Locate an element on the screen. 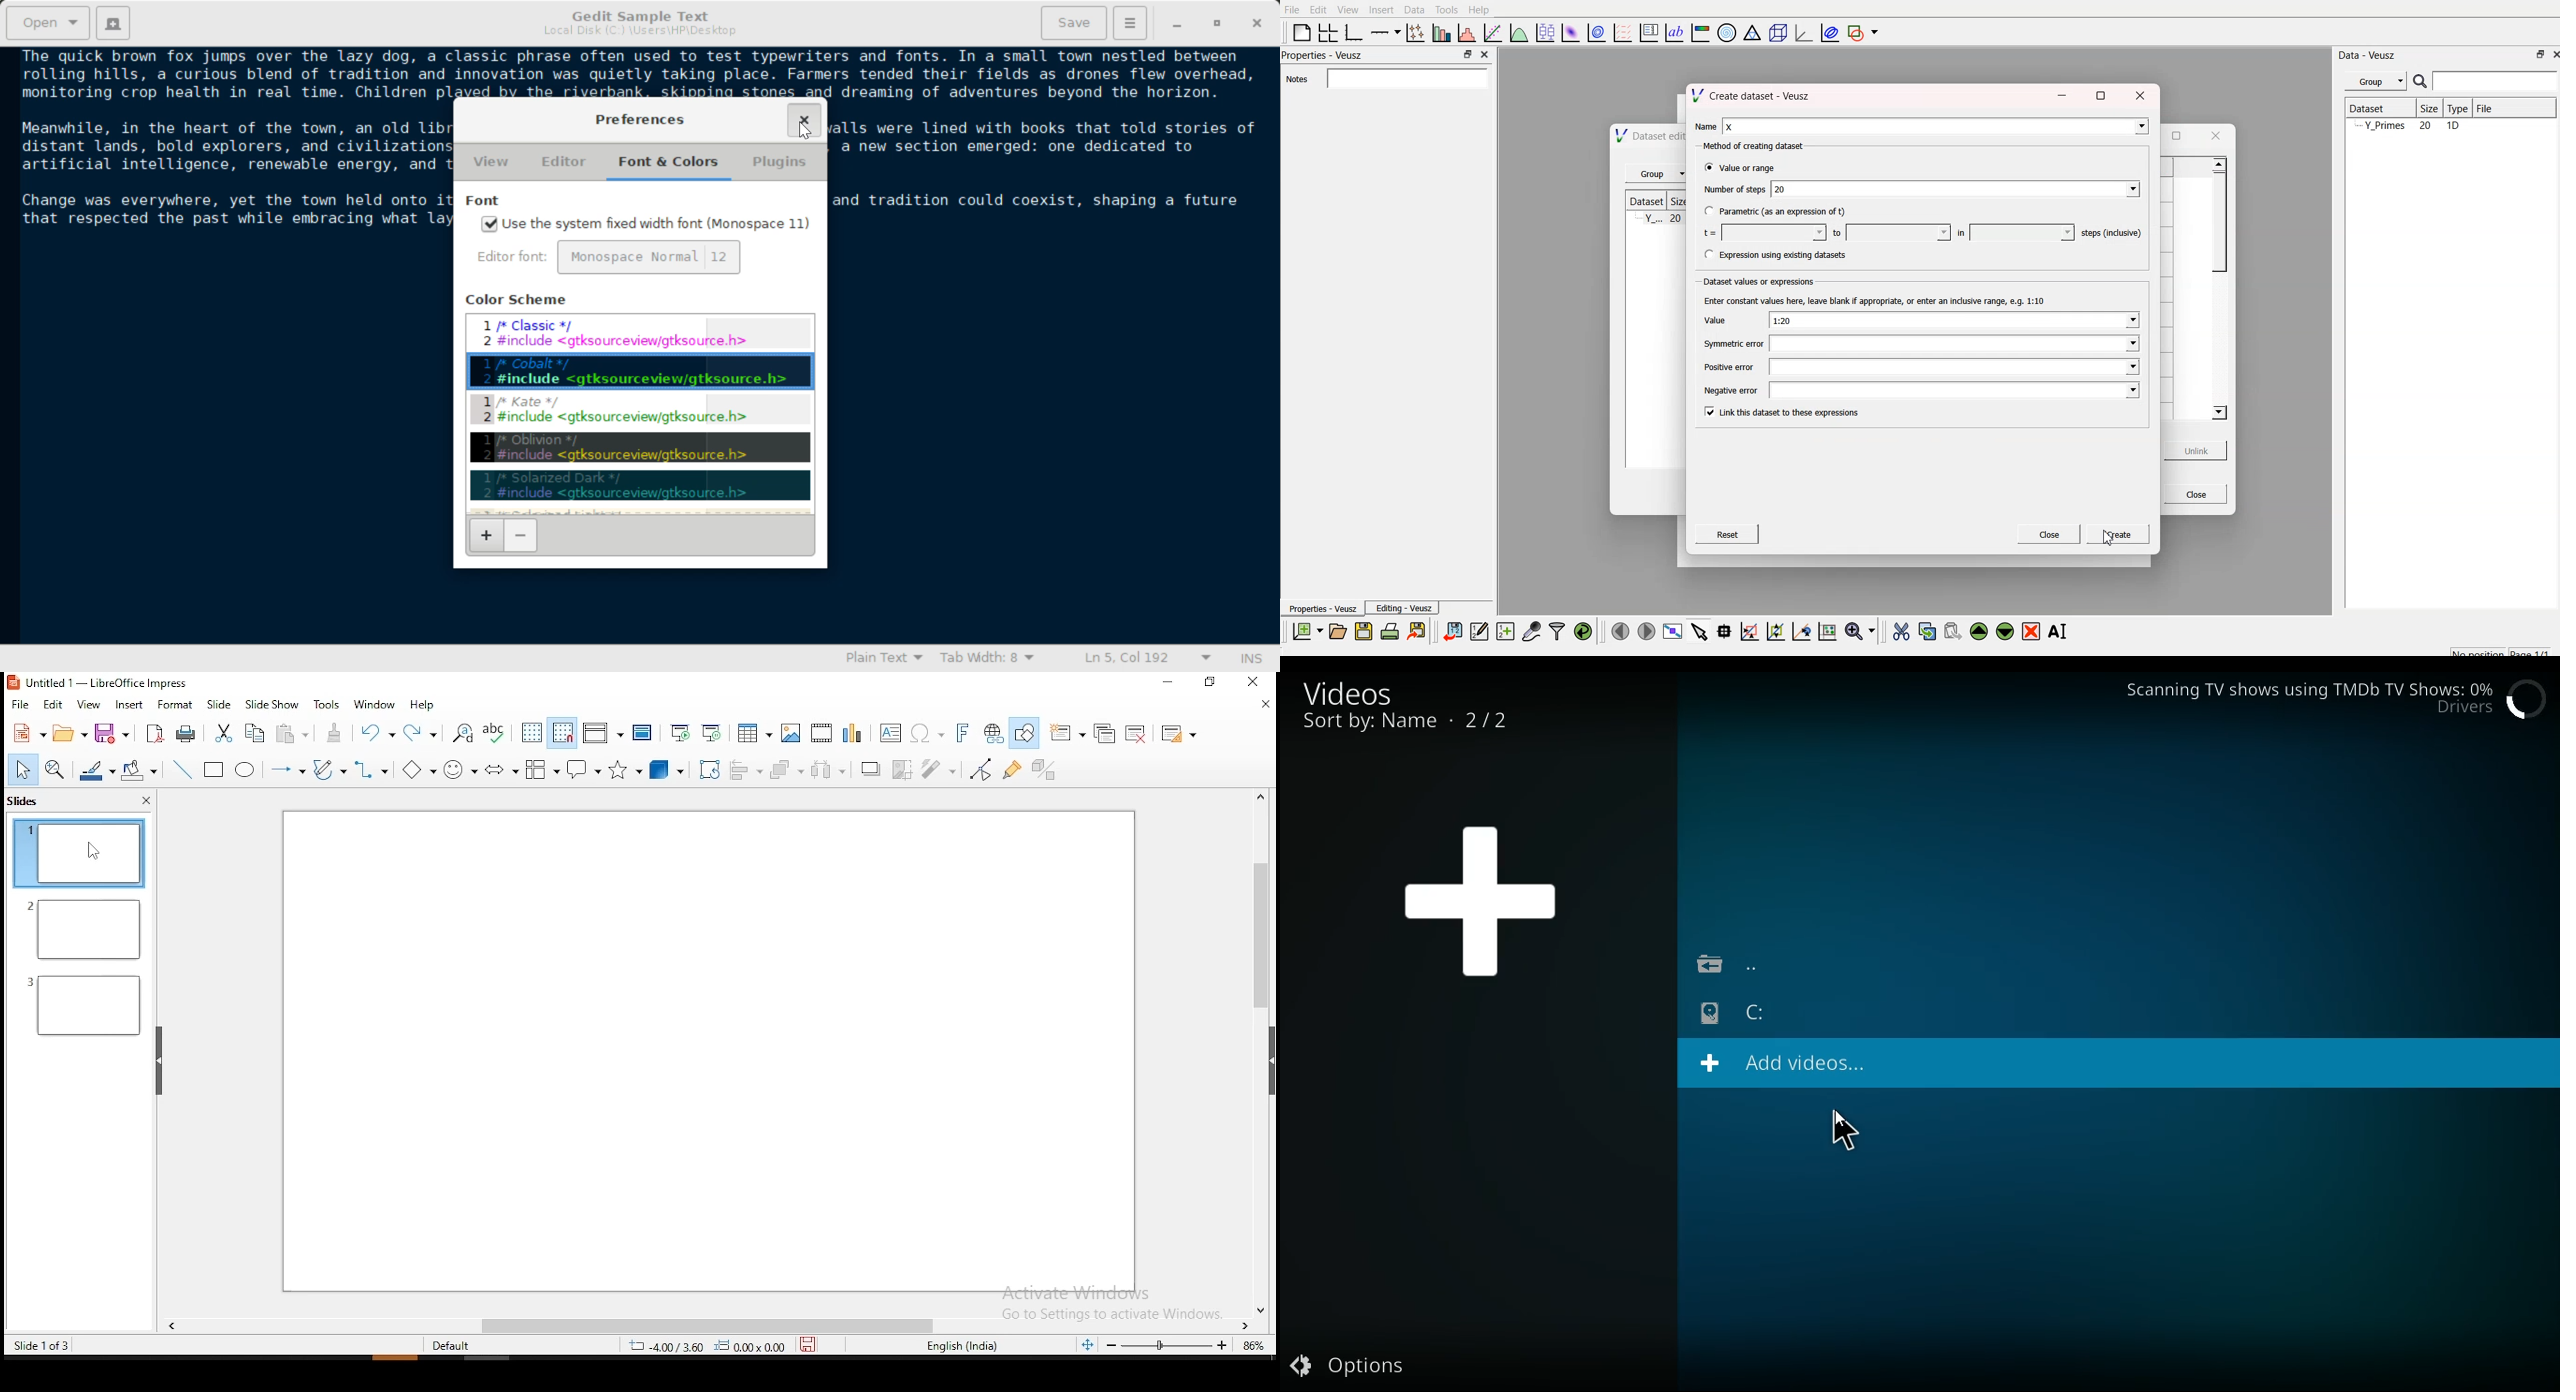  window is located at coordinates (376, 707).